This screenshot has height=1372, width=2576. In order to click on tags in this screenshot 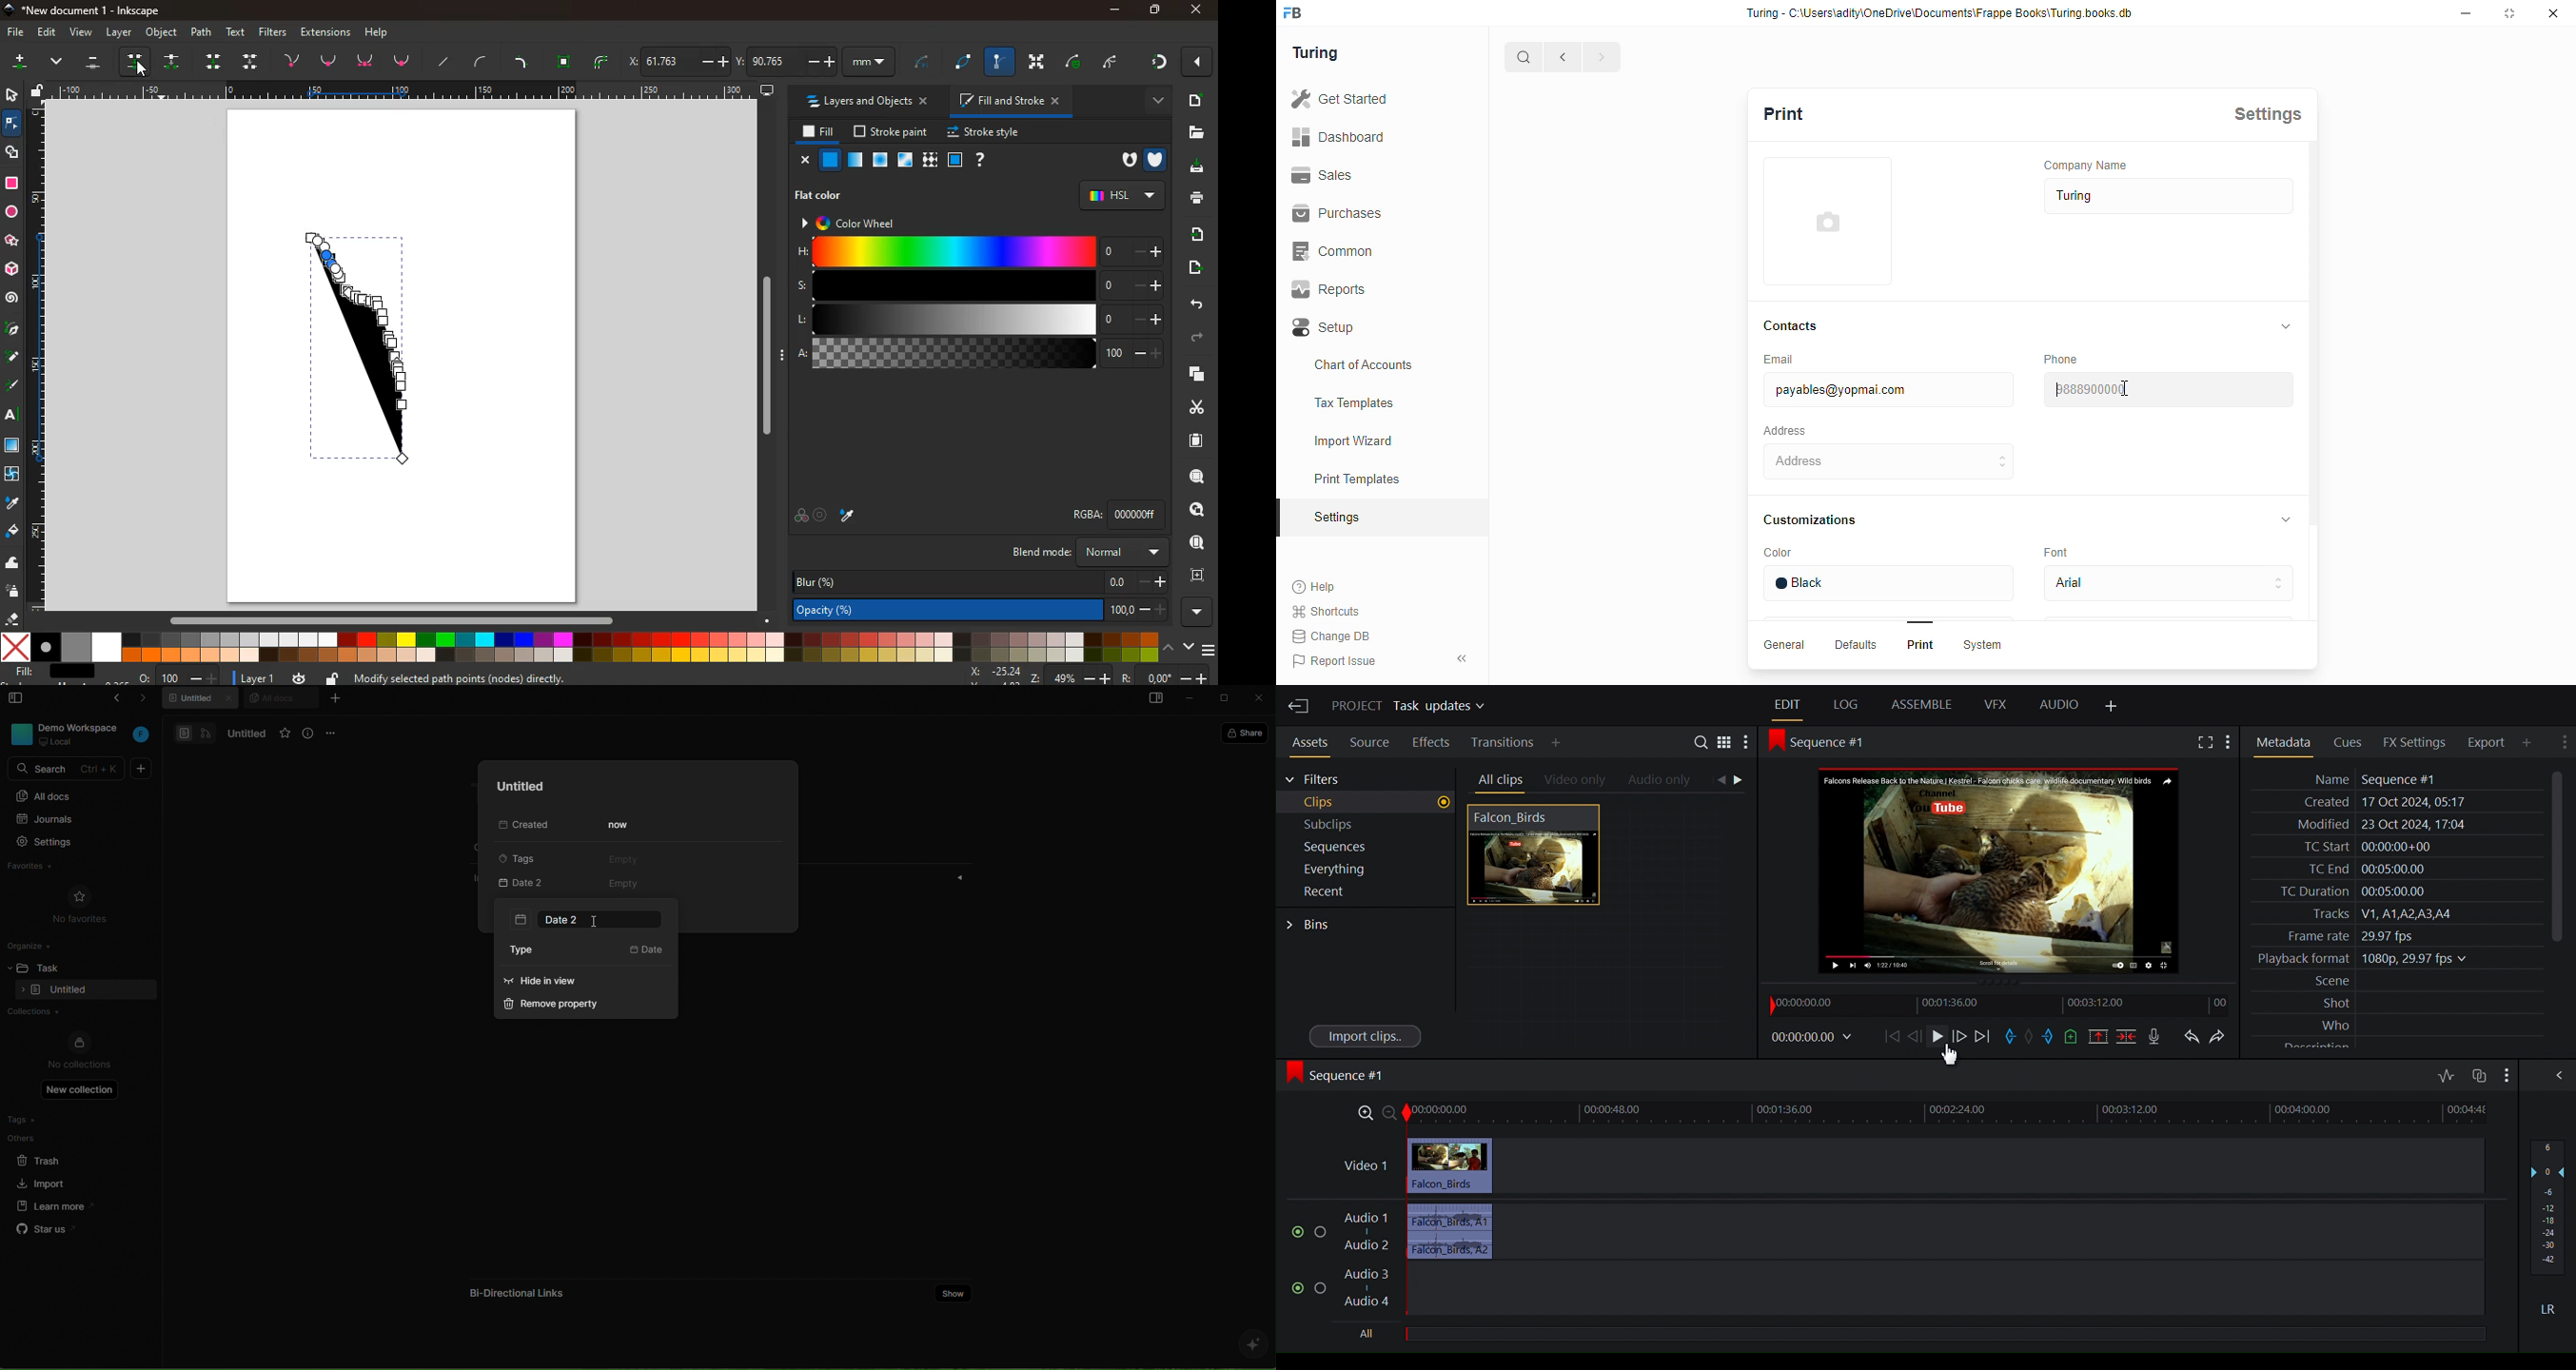, I will do `click(49, 1120)`.